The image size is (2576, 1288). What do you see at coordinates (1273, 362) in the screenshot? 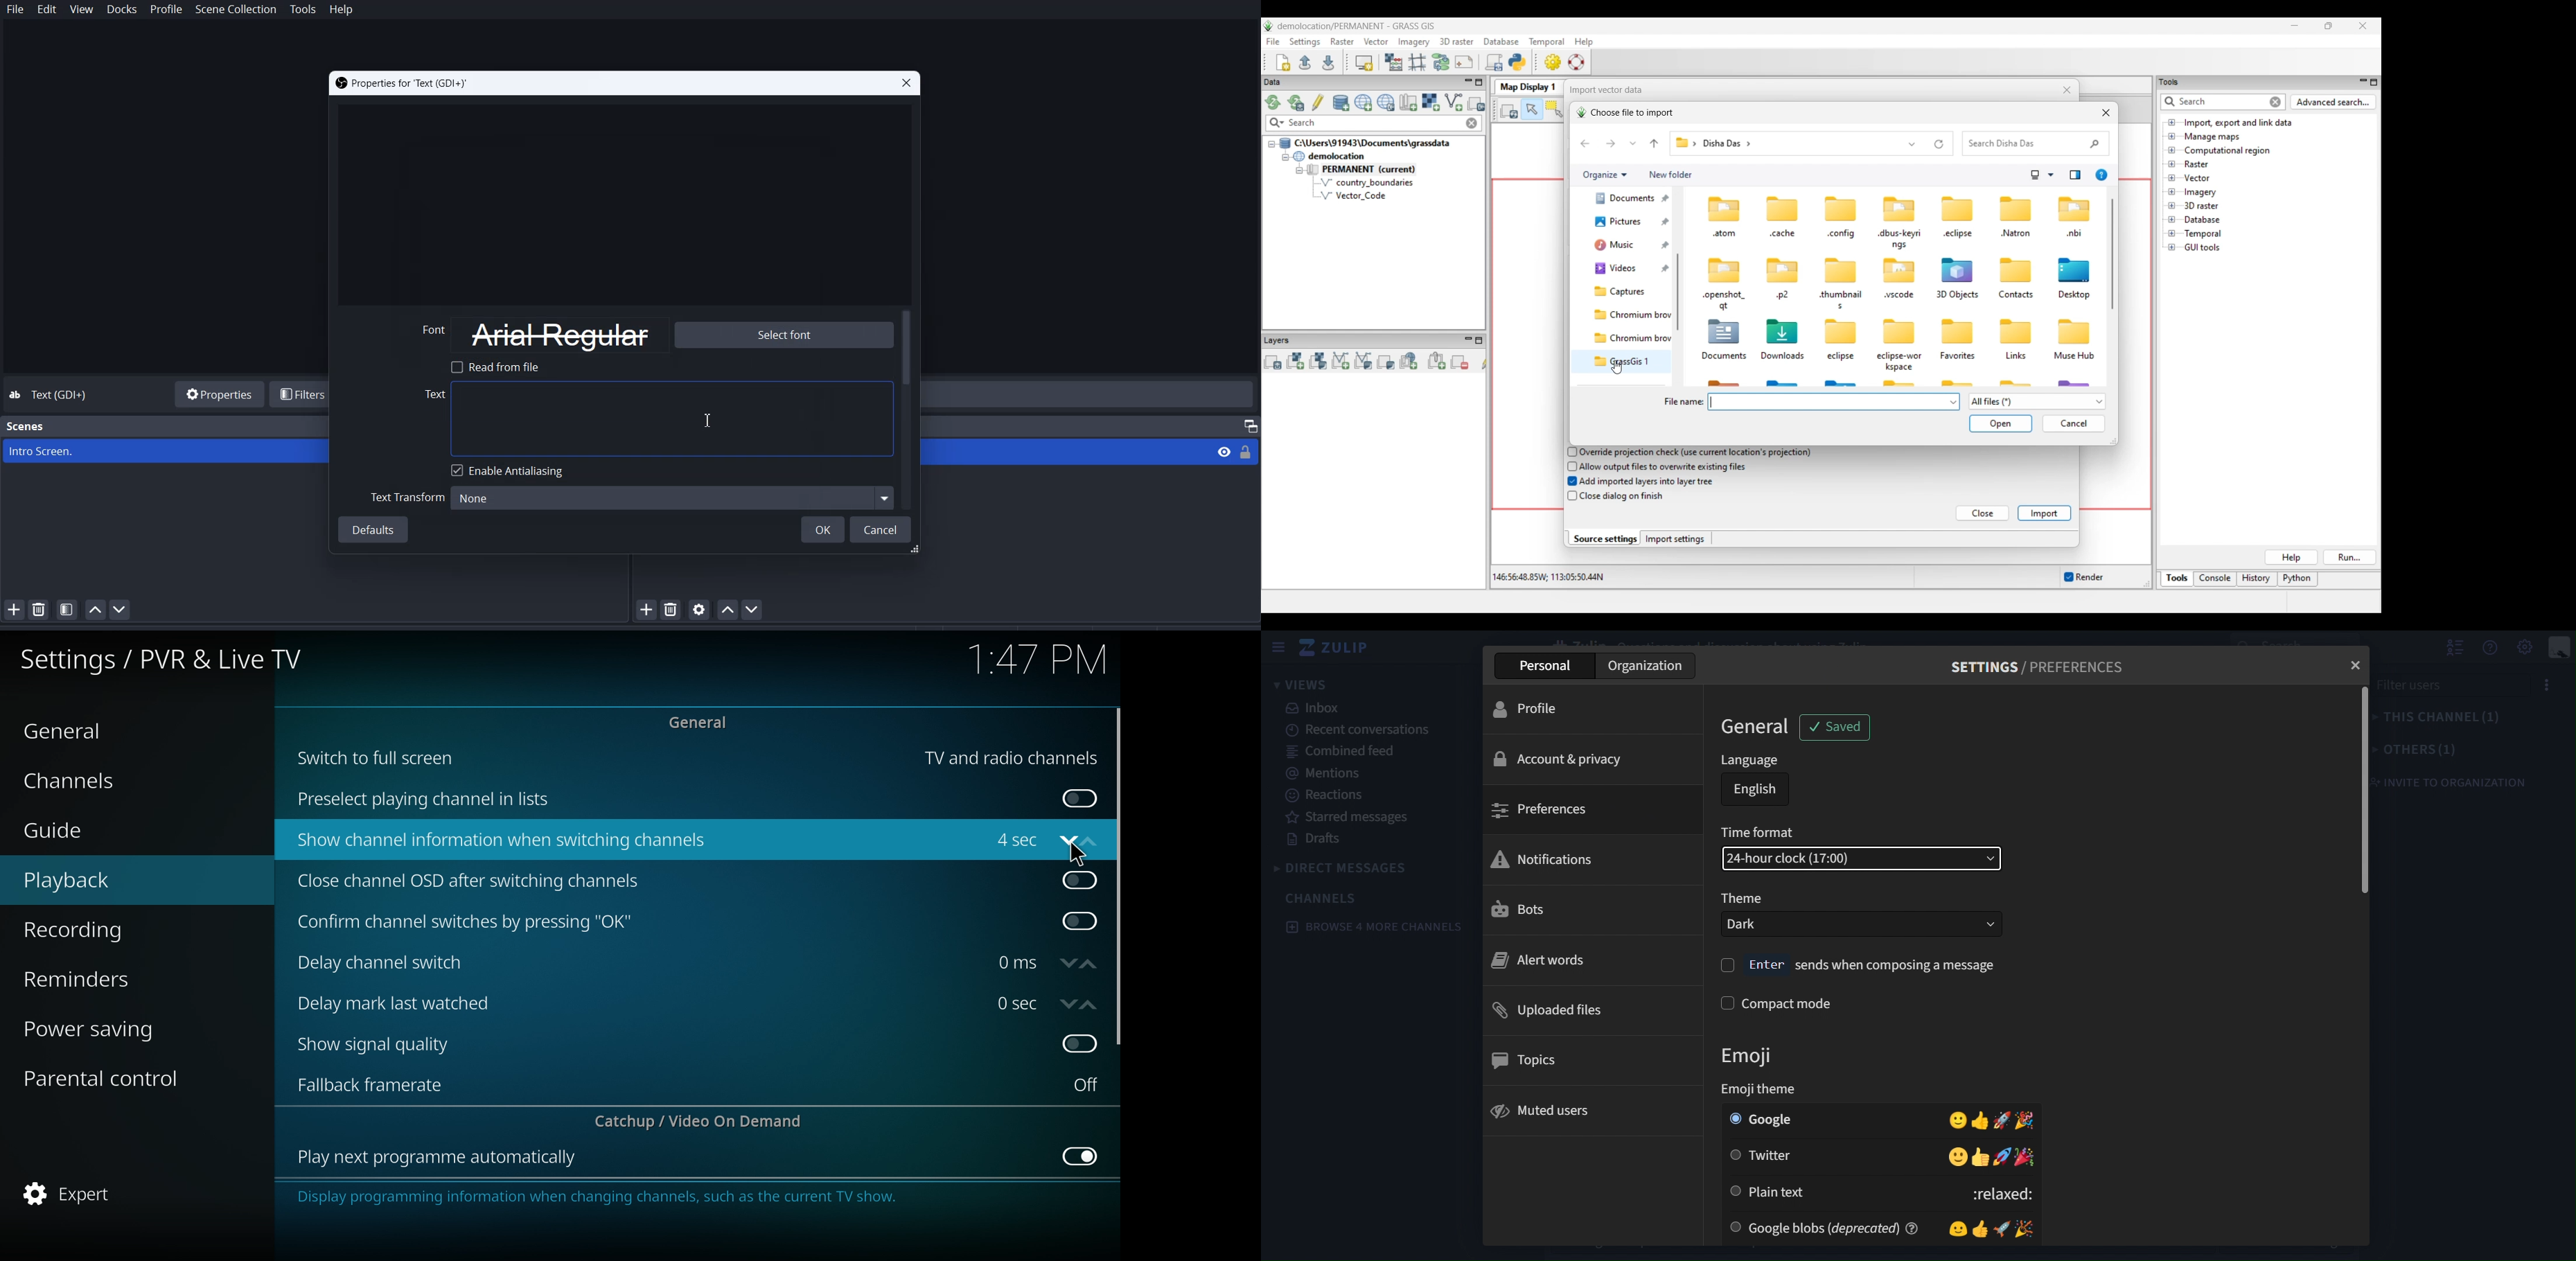
I see `Add multiple vector or raster map layers` at bounding box center [1273, 362].